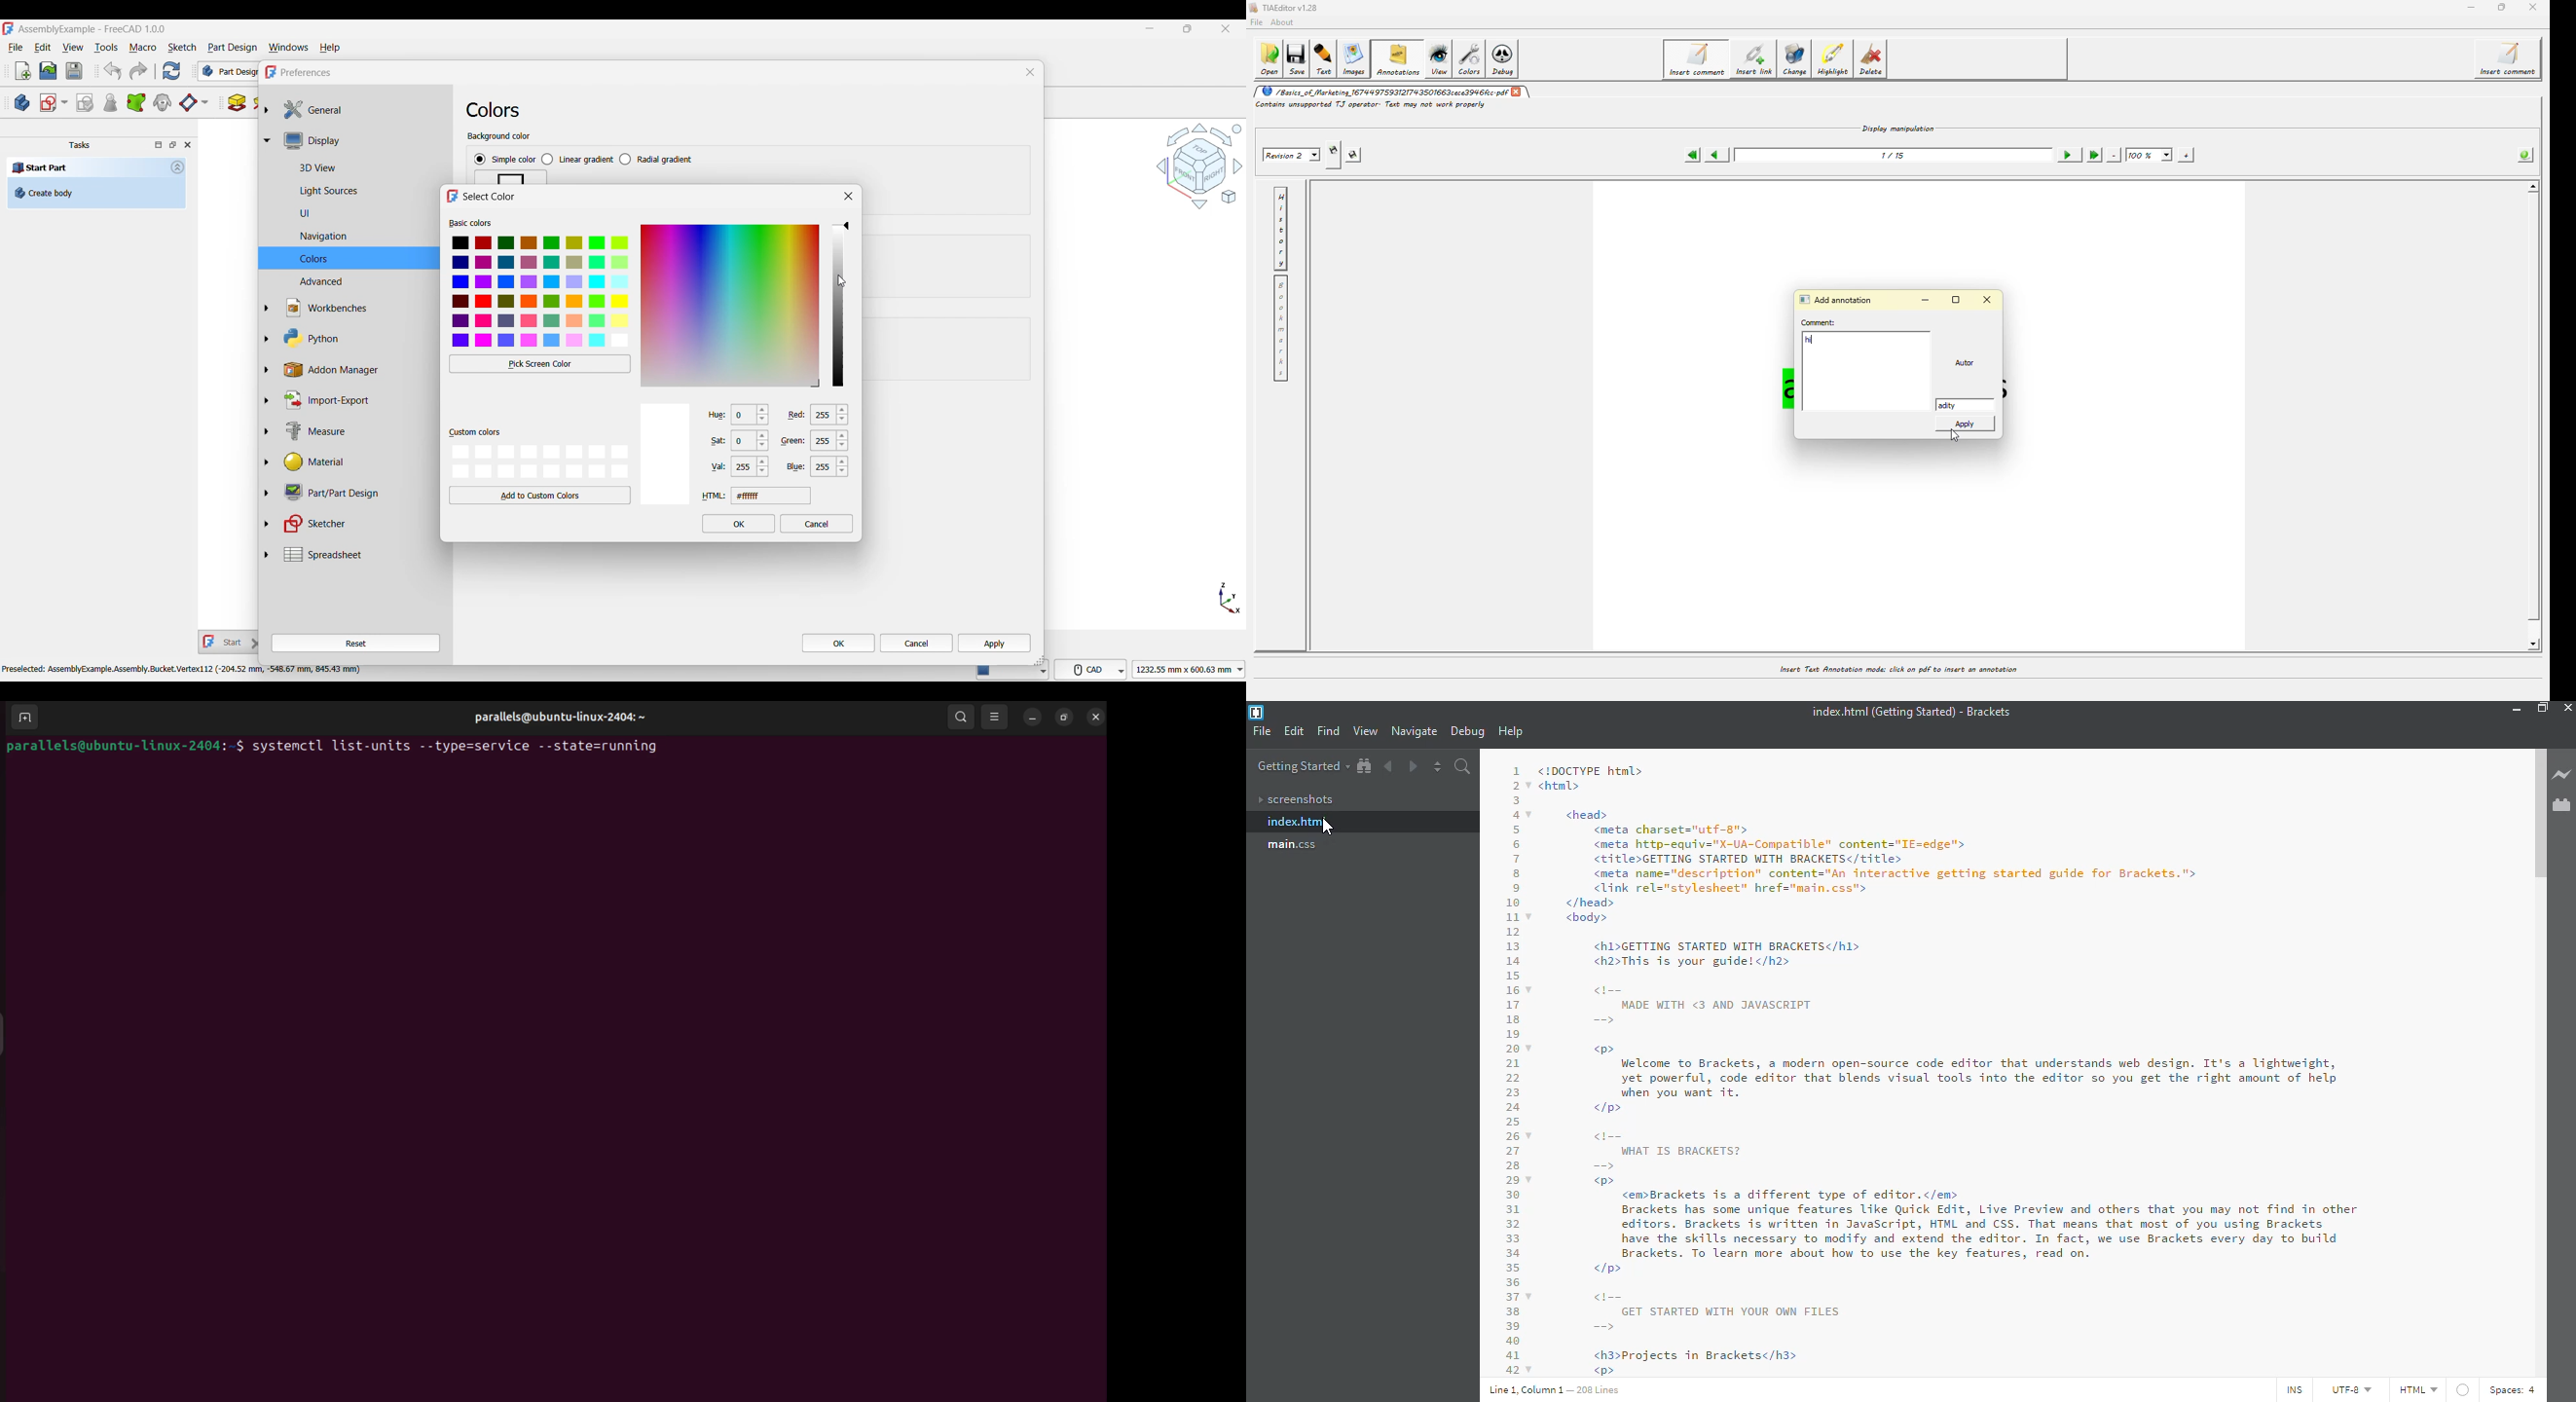 The image size is (2576, 1428). What do you see at coordinates (493, 110) in the screenshot?
I see `Colors` at bounding box center [493, 110].